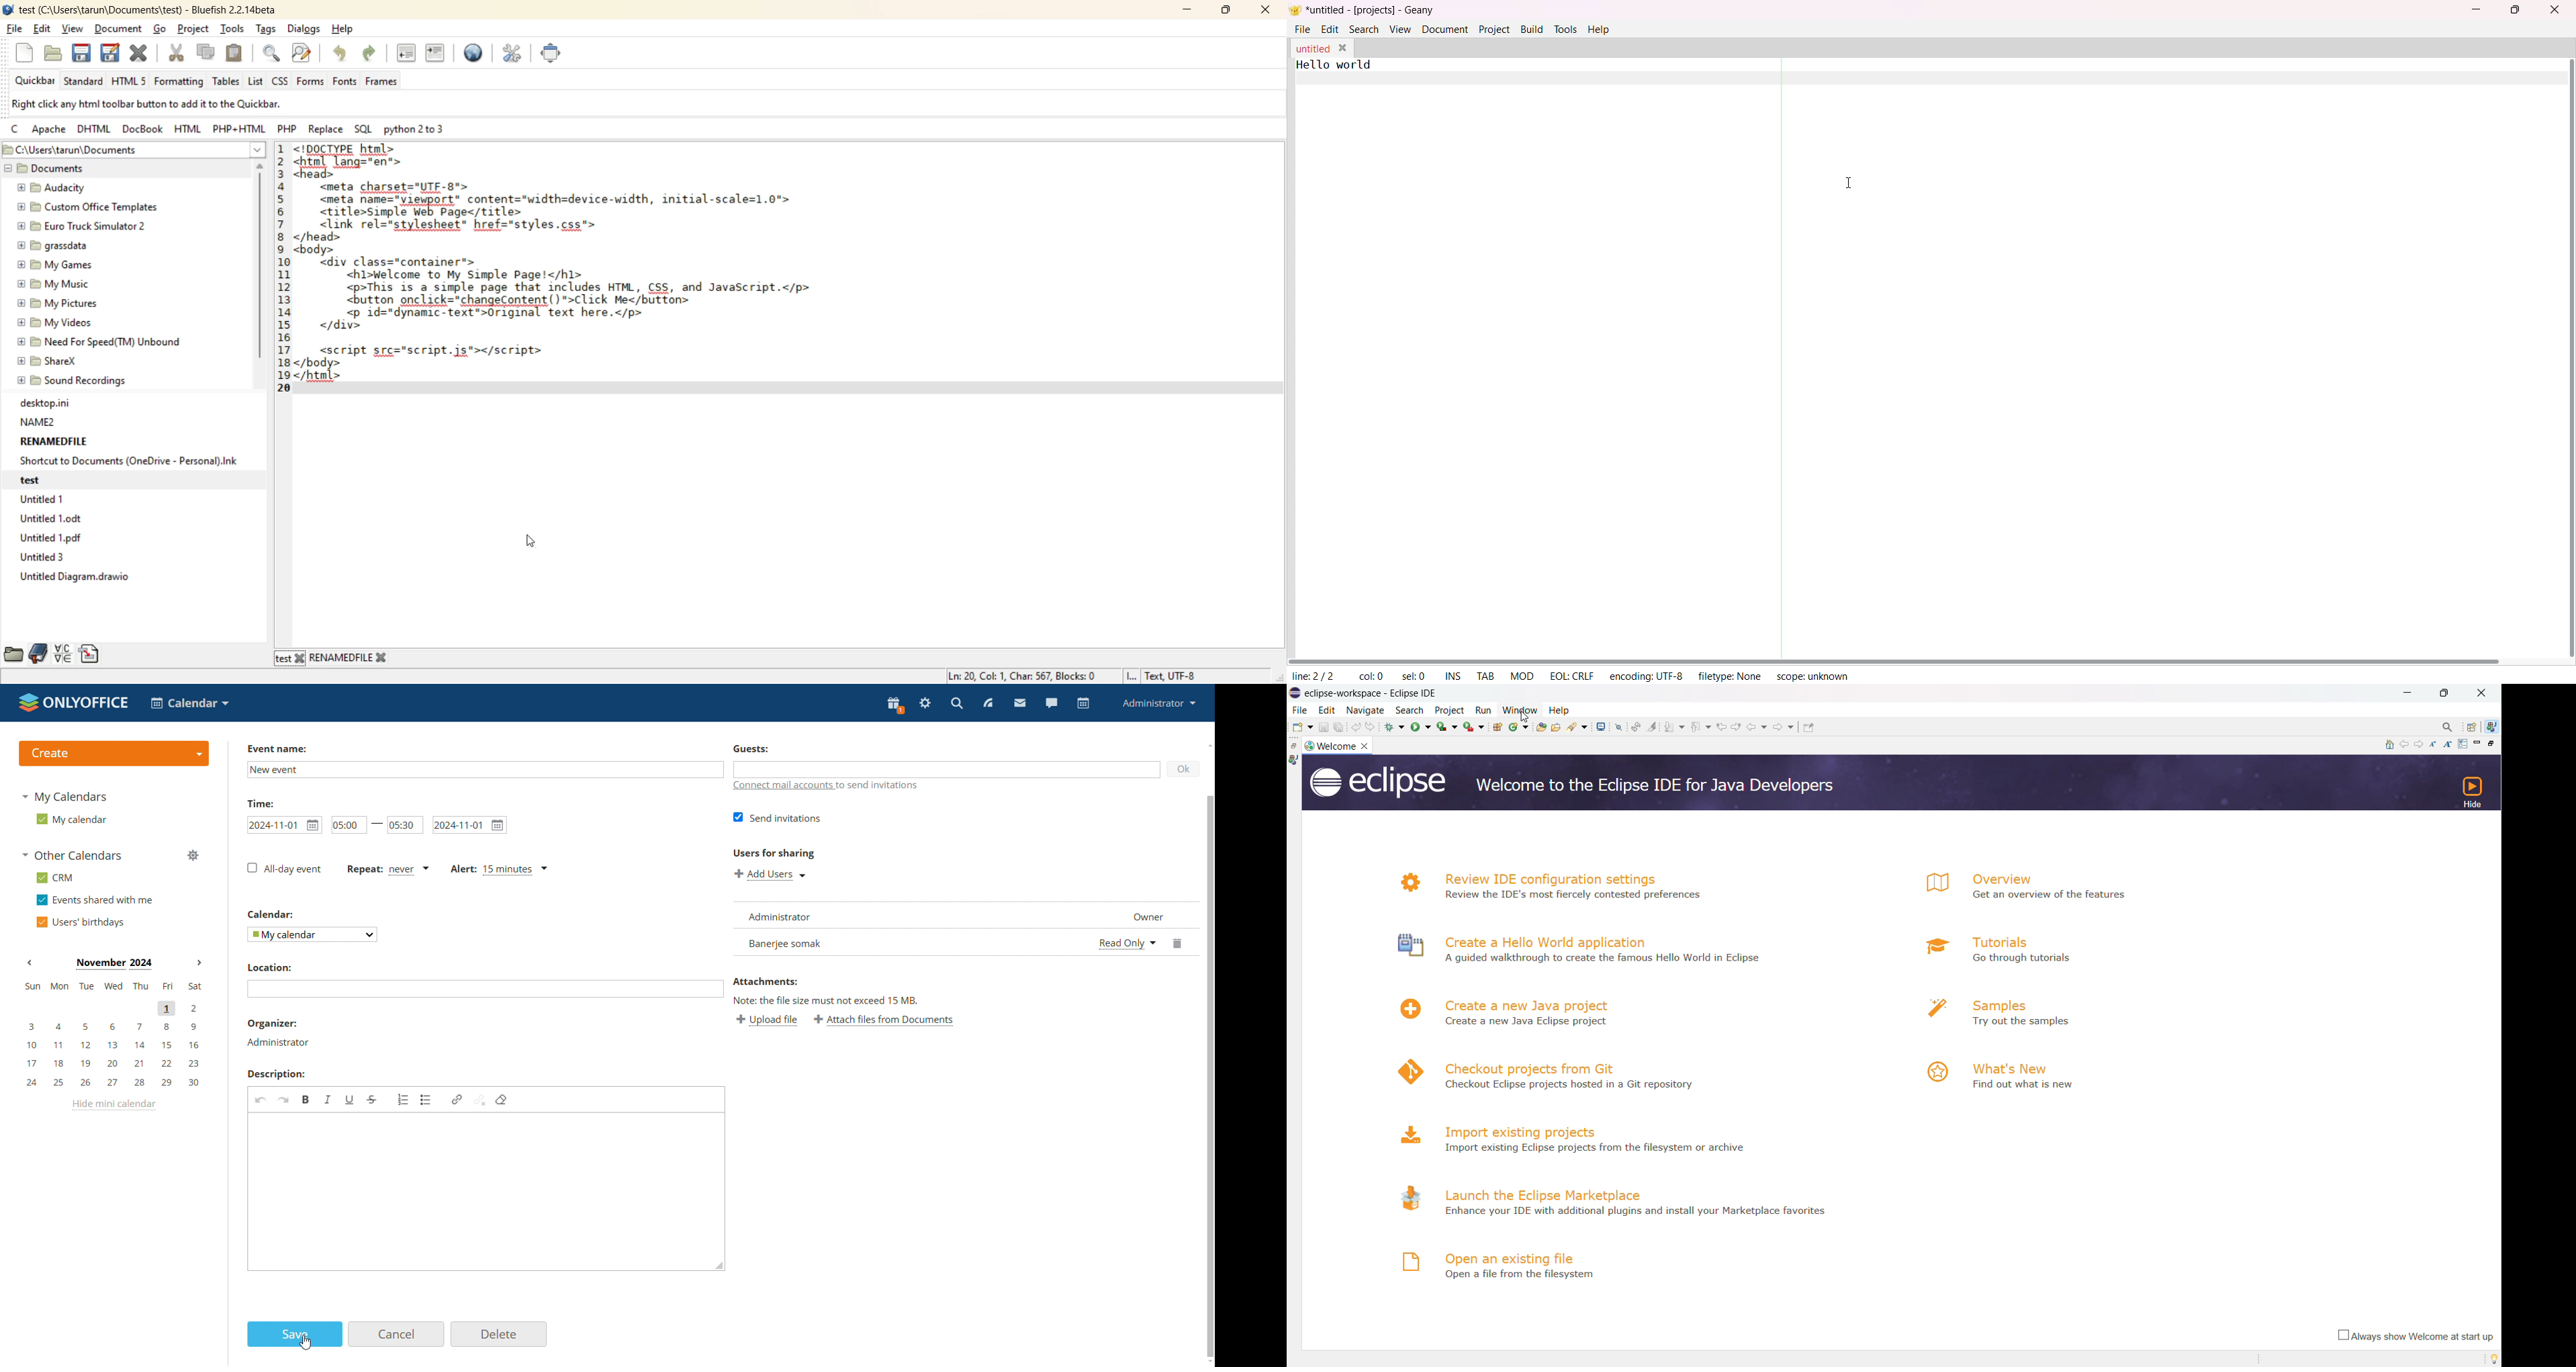 The image size is (2576, 1372). I want to click on document, so click(121, 28).